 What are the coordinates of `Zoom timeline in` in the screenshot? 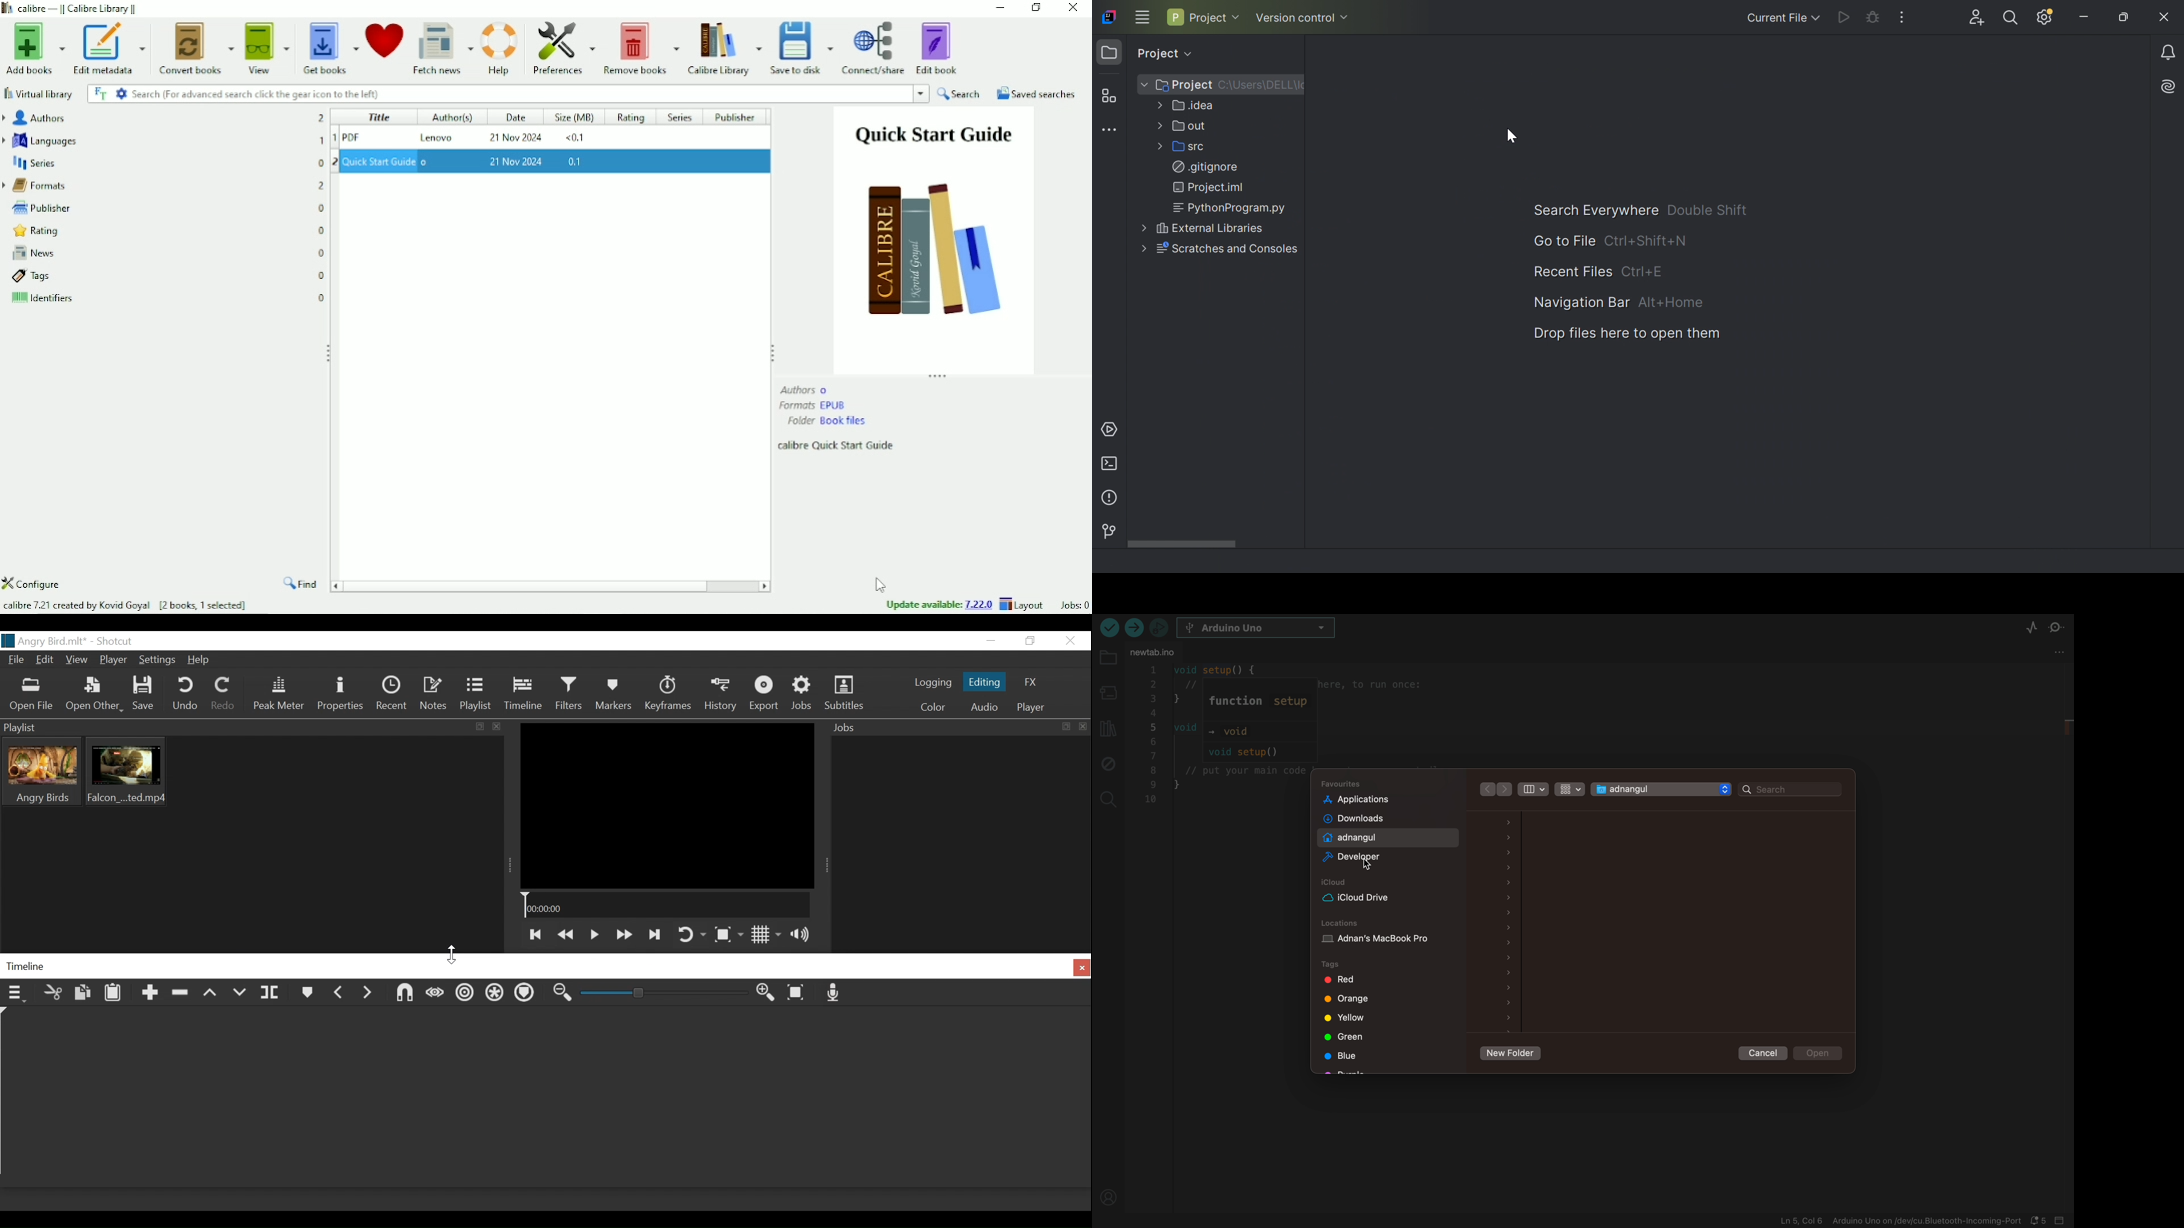 It's located at (563, 995).